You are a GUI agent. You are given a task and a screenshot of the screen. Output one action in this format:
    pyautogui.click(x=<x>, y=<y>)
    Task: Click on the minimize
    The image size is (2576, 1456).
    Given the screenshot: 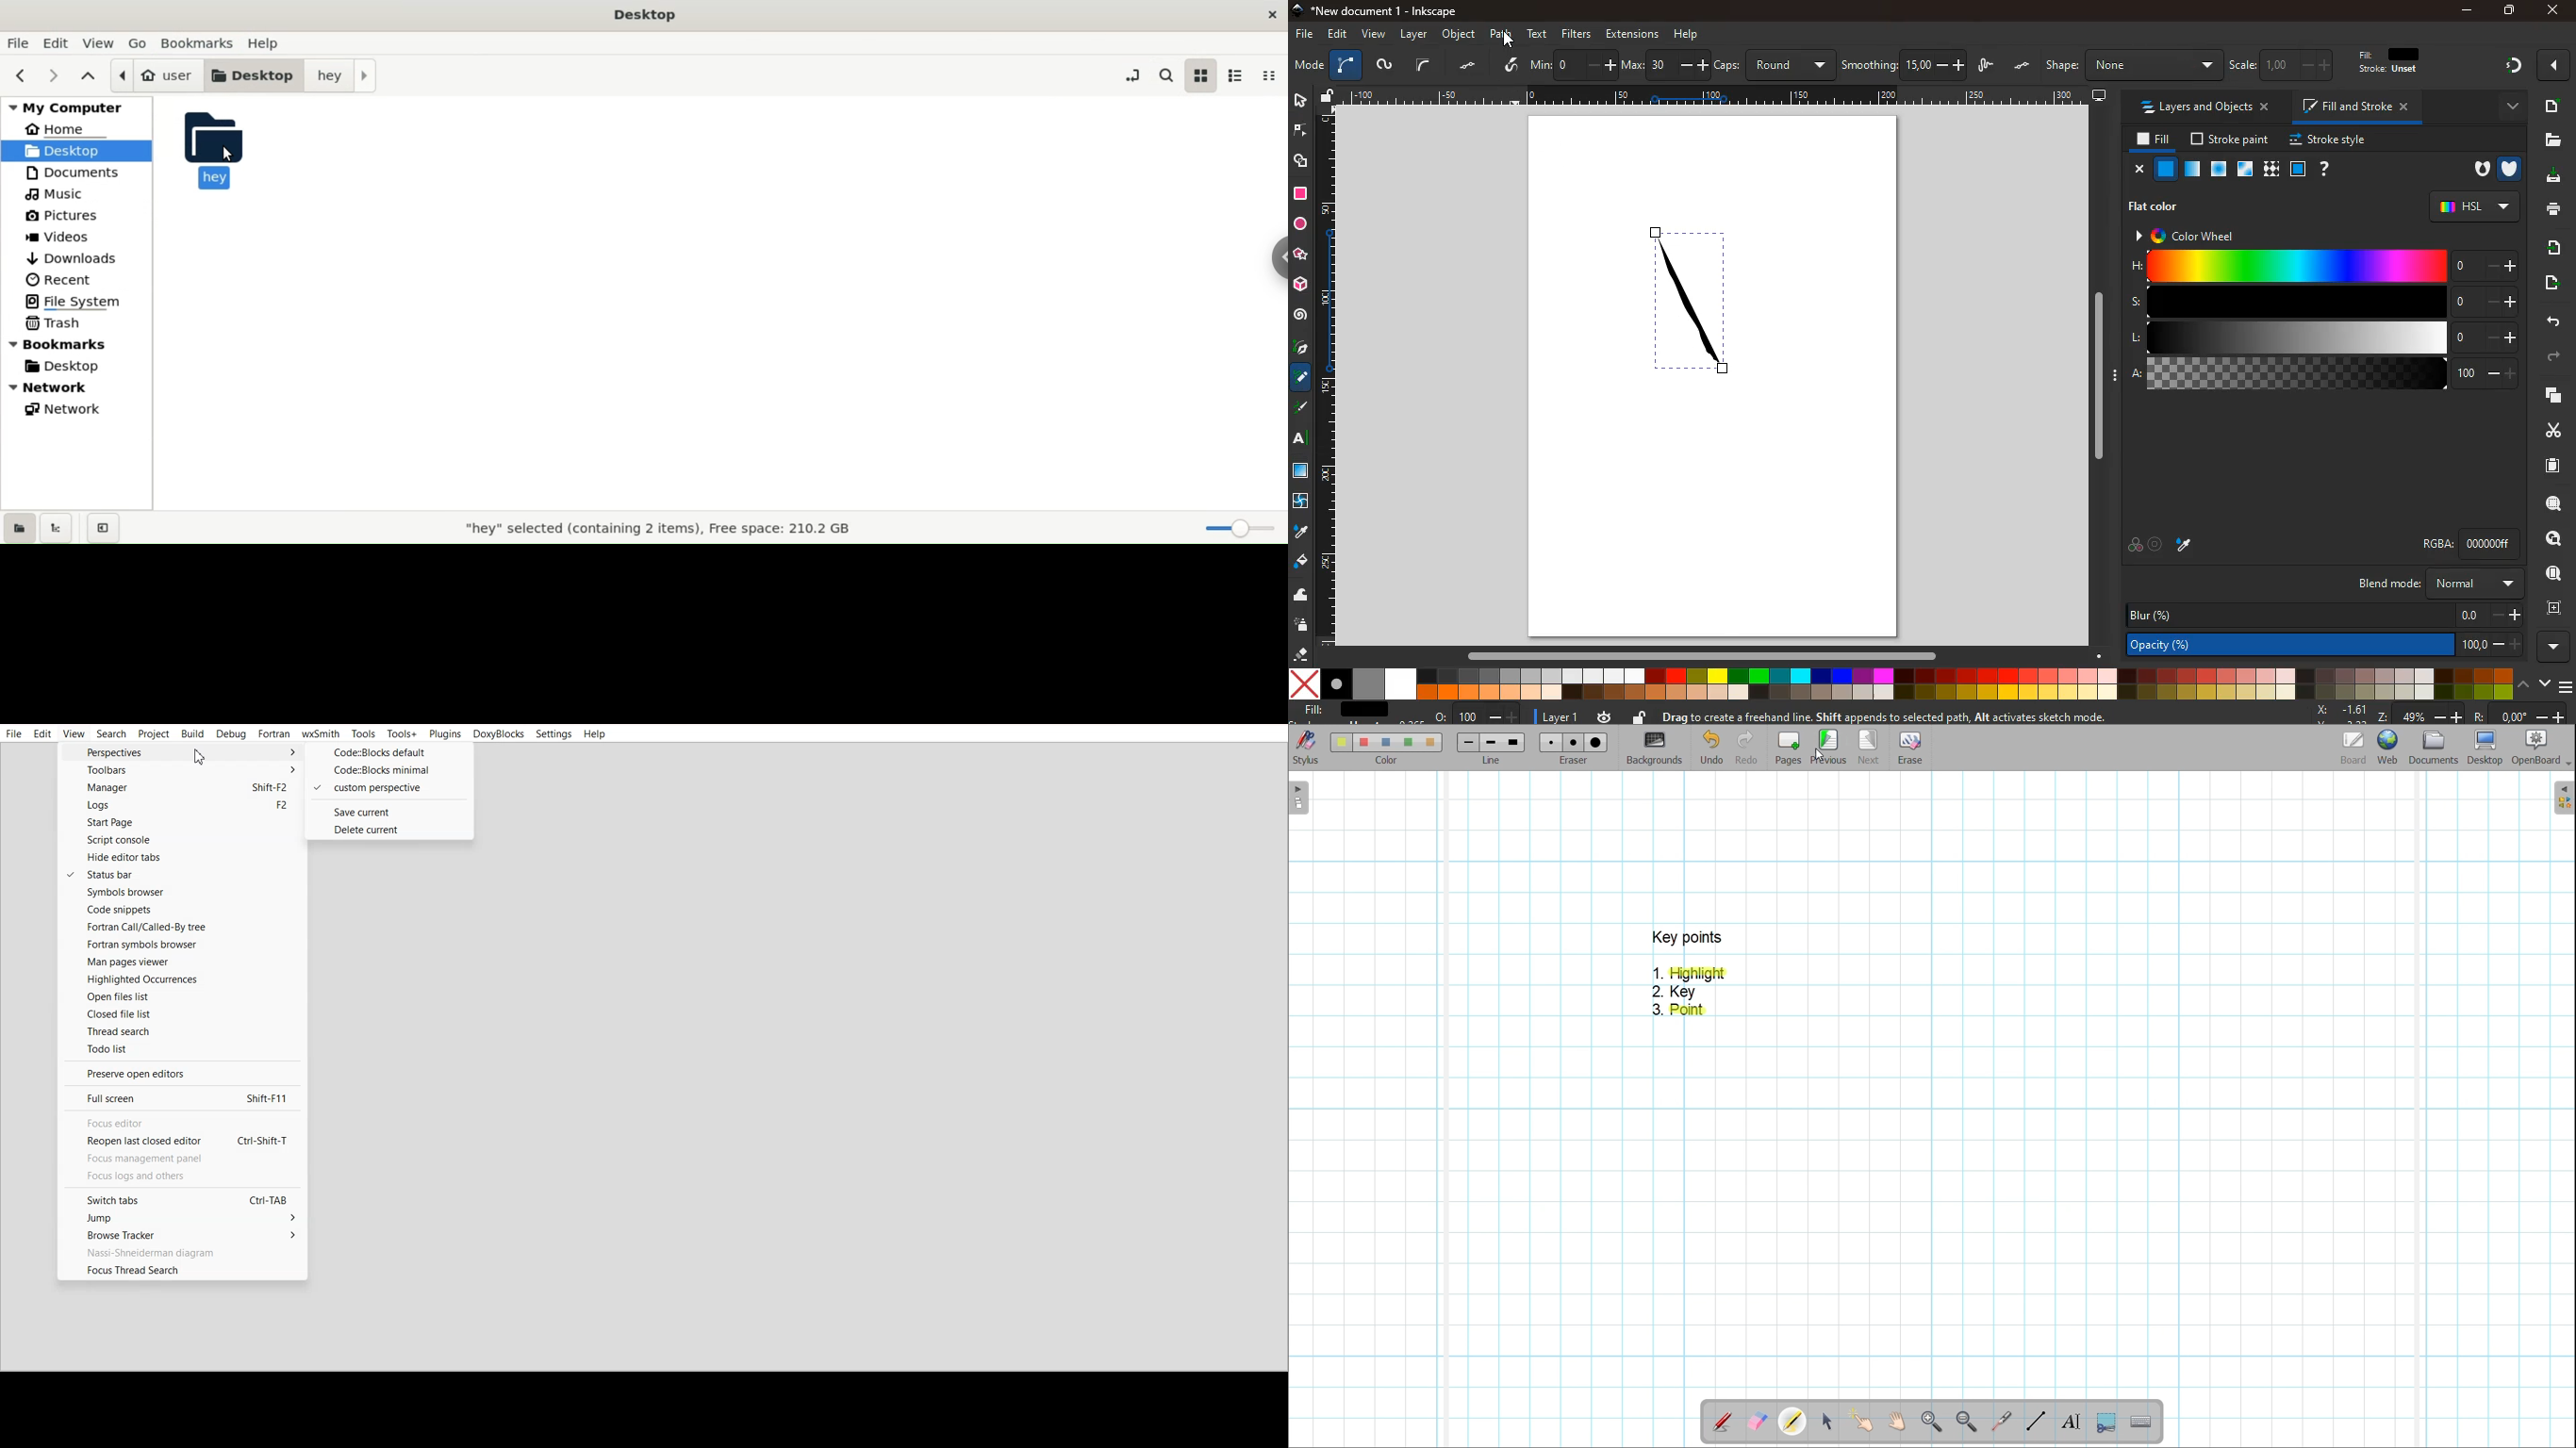 What is the action you would take?
    pyautogui.click(x=2469, y=11)
    